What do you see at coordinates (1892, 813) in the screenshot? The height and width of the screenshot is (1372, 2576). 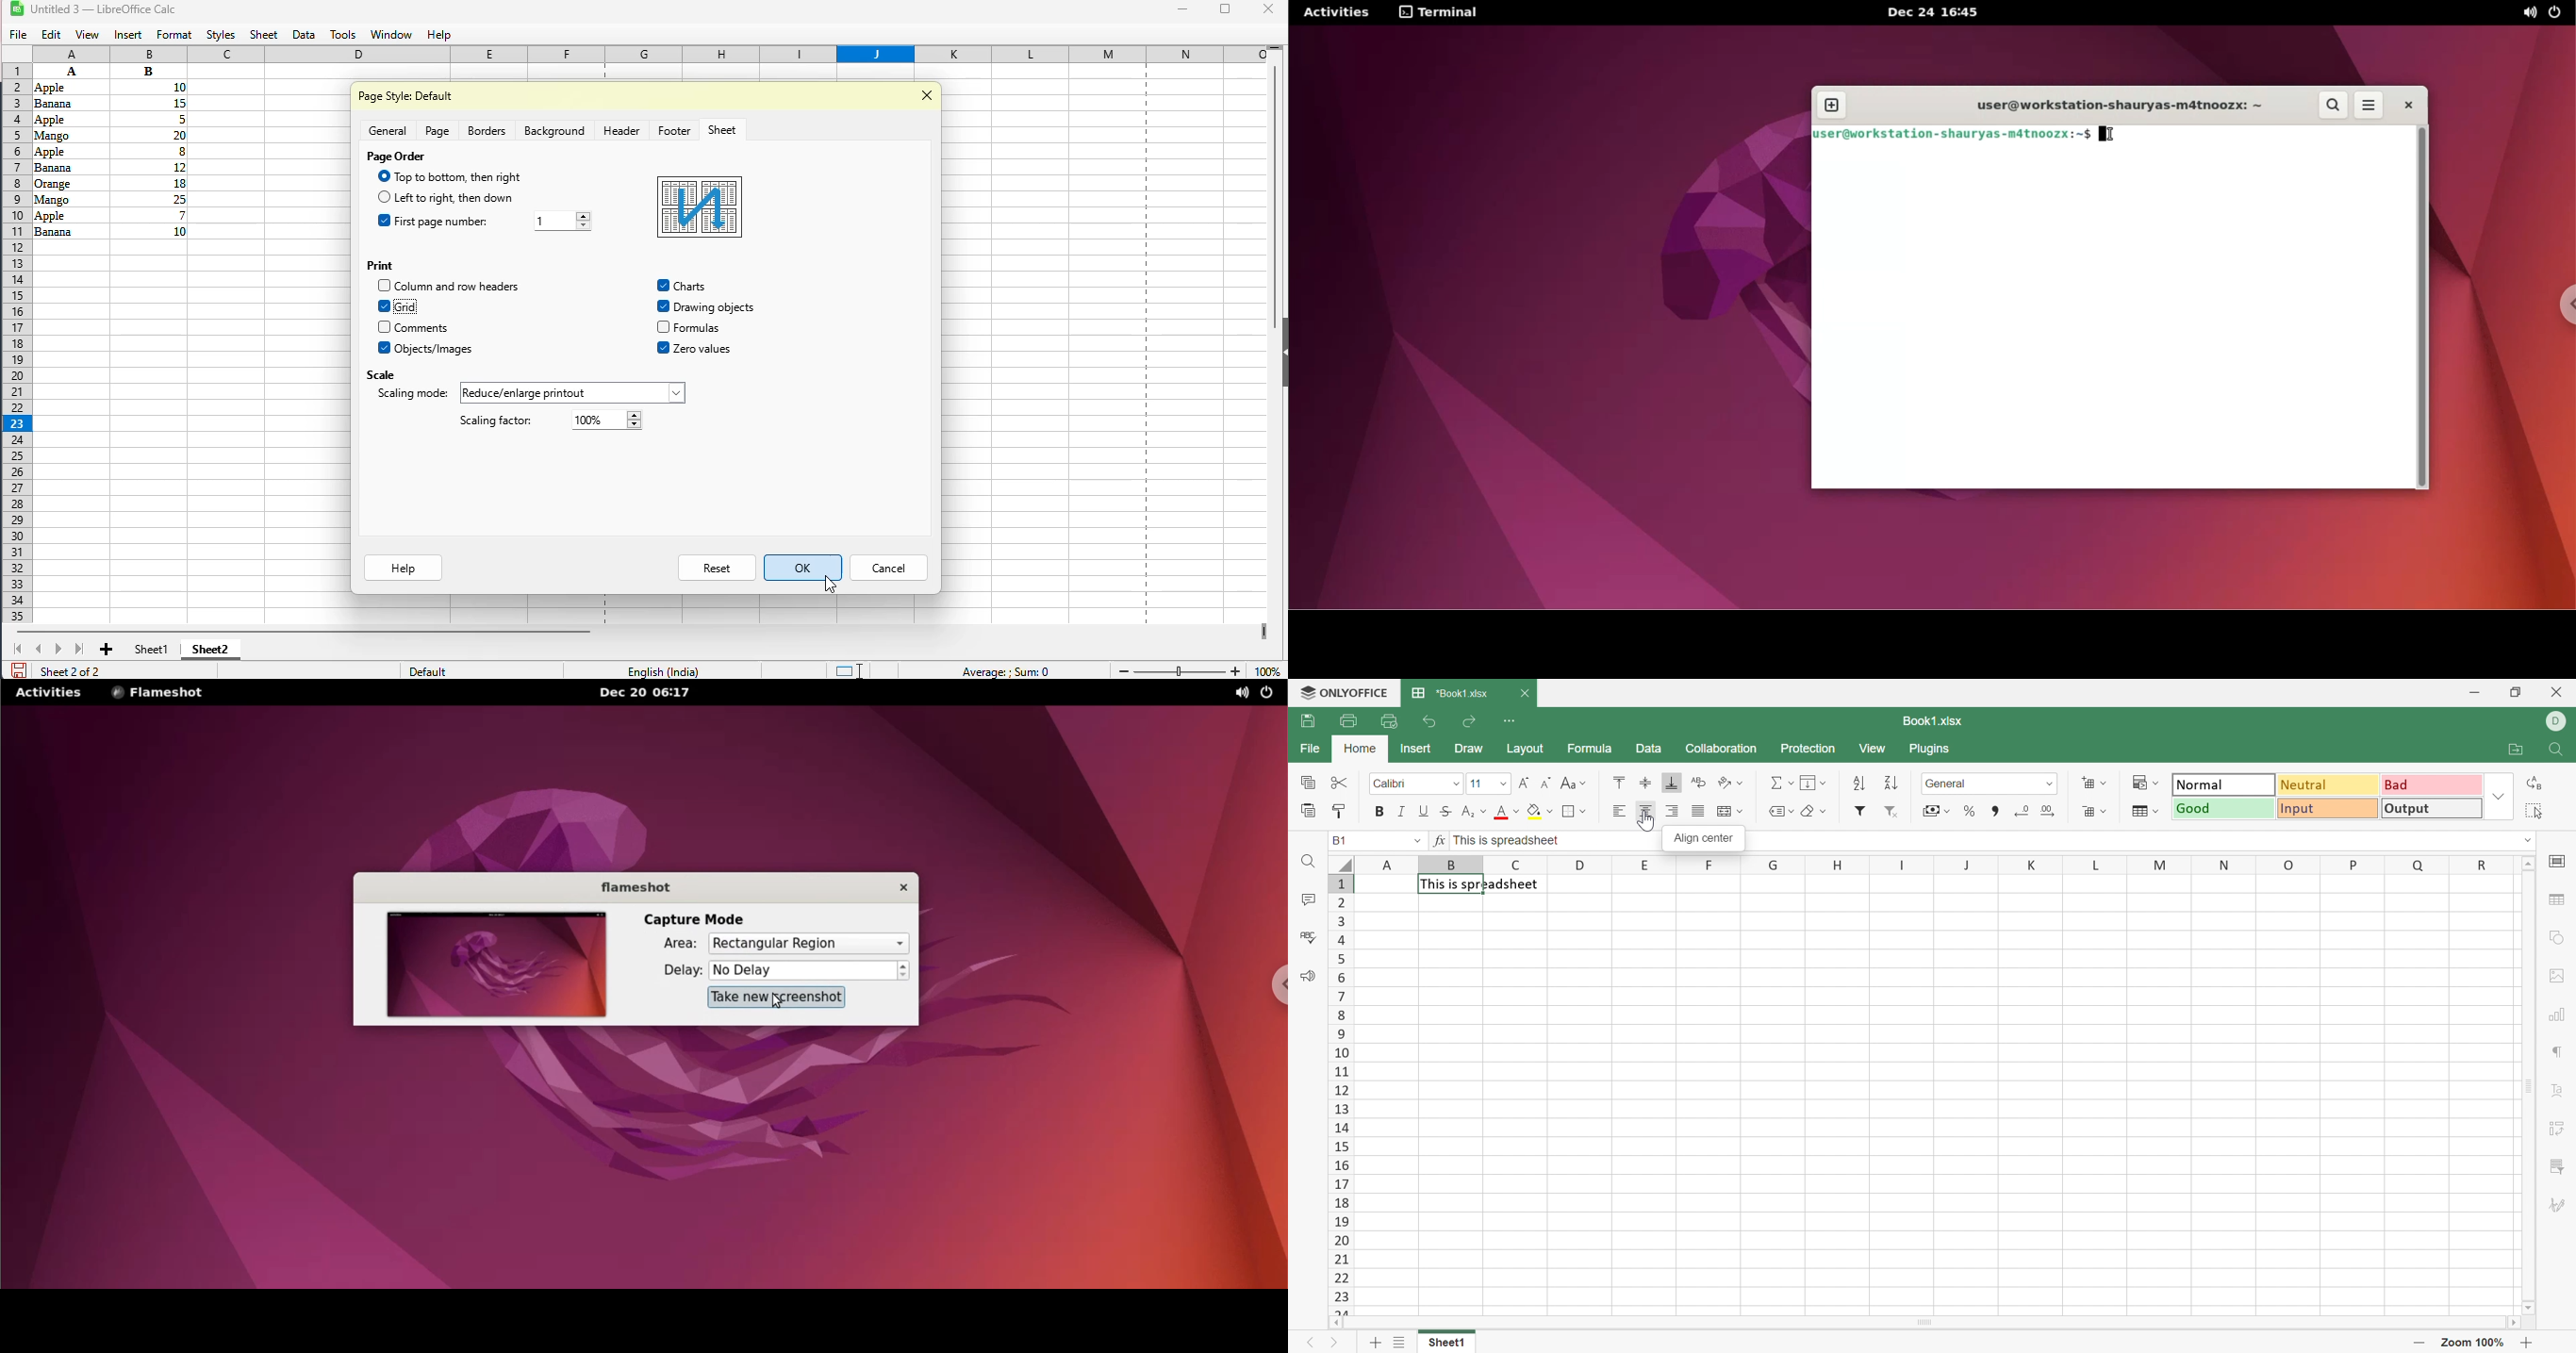 I see `Remove filter` at bounding box center [1892, 813].